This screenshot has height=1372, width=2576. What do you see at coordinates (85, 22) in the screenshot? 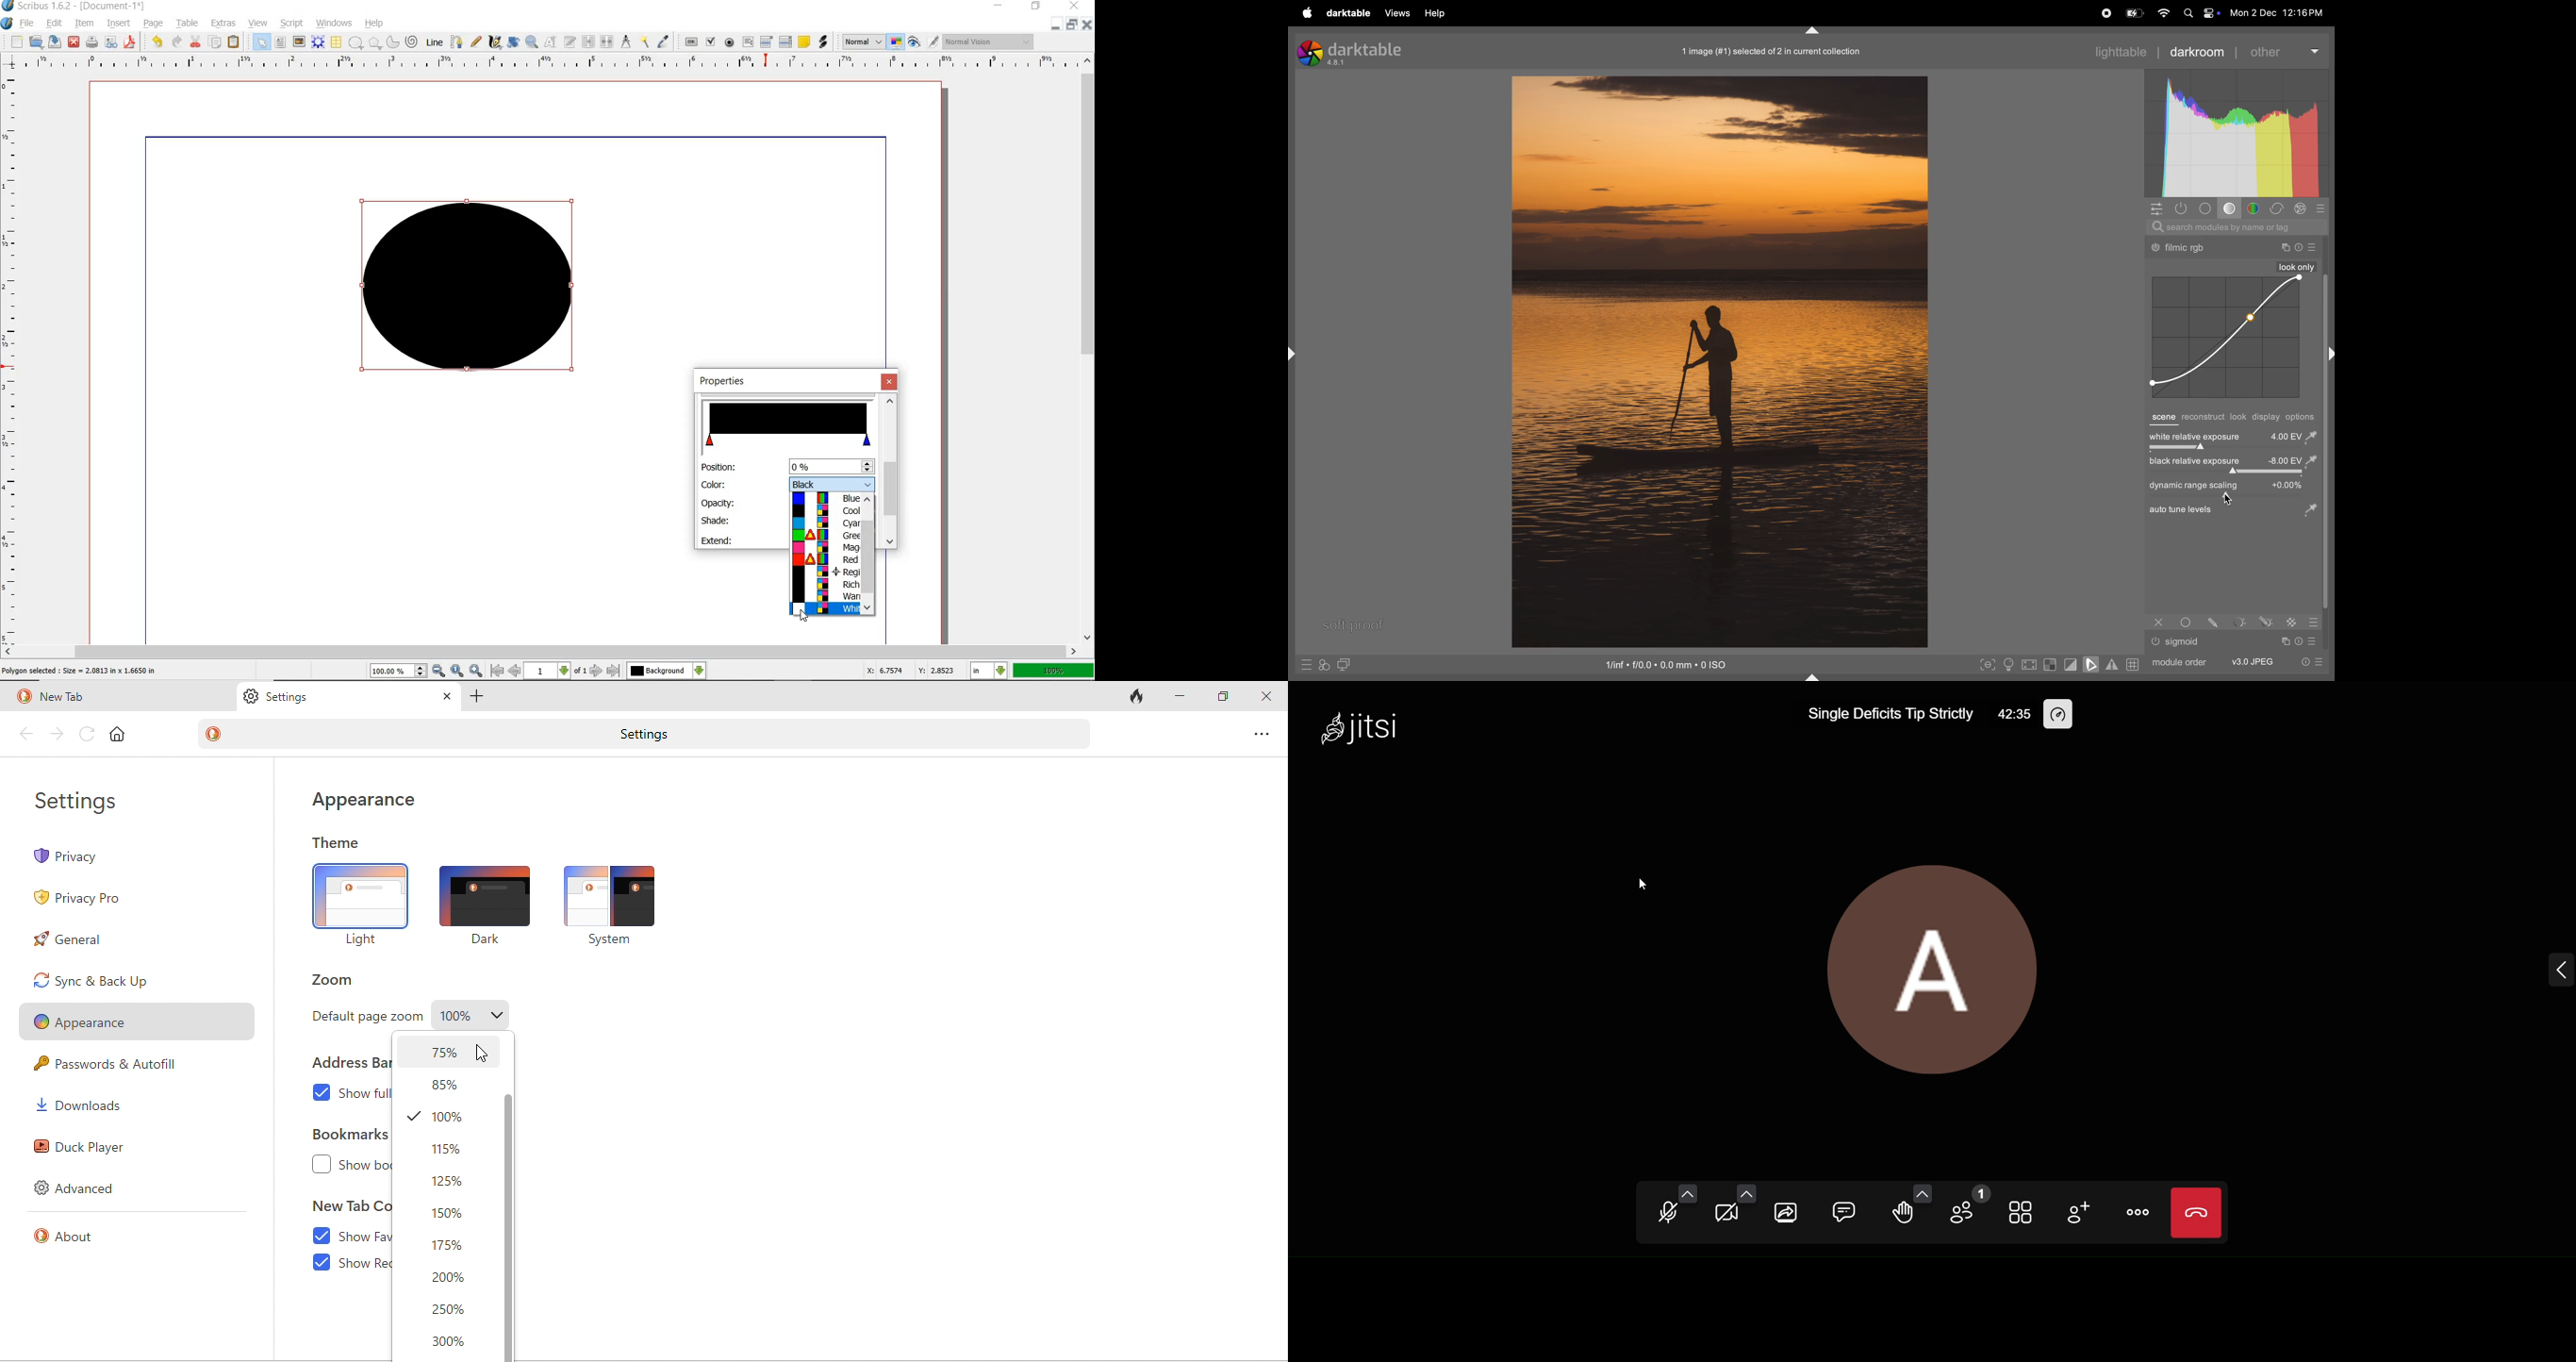
I see `ITEM` at bounding box center [85, 22].